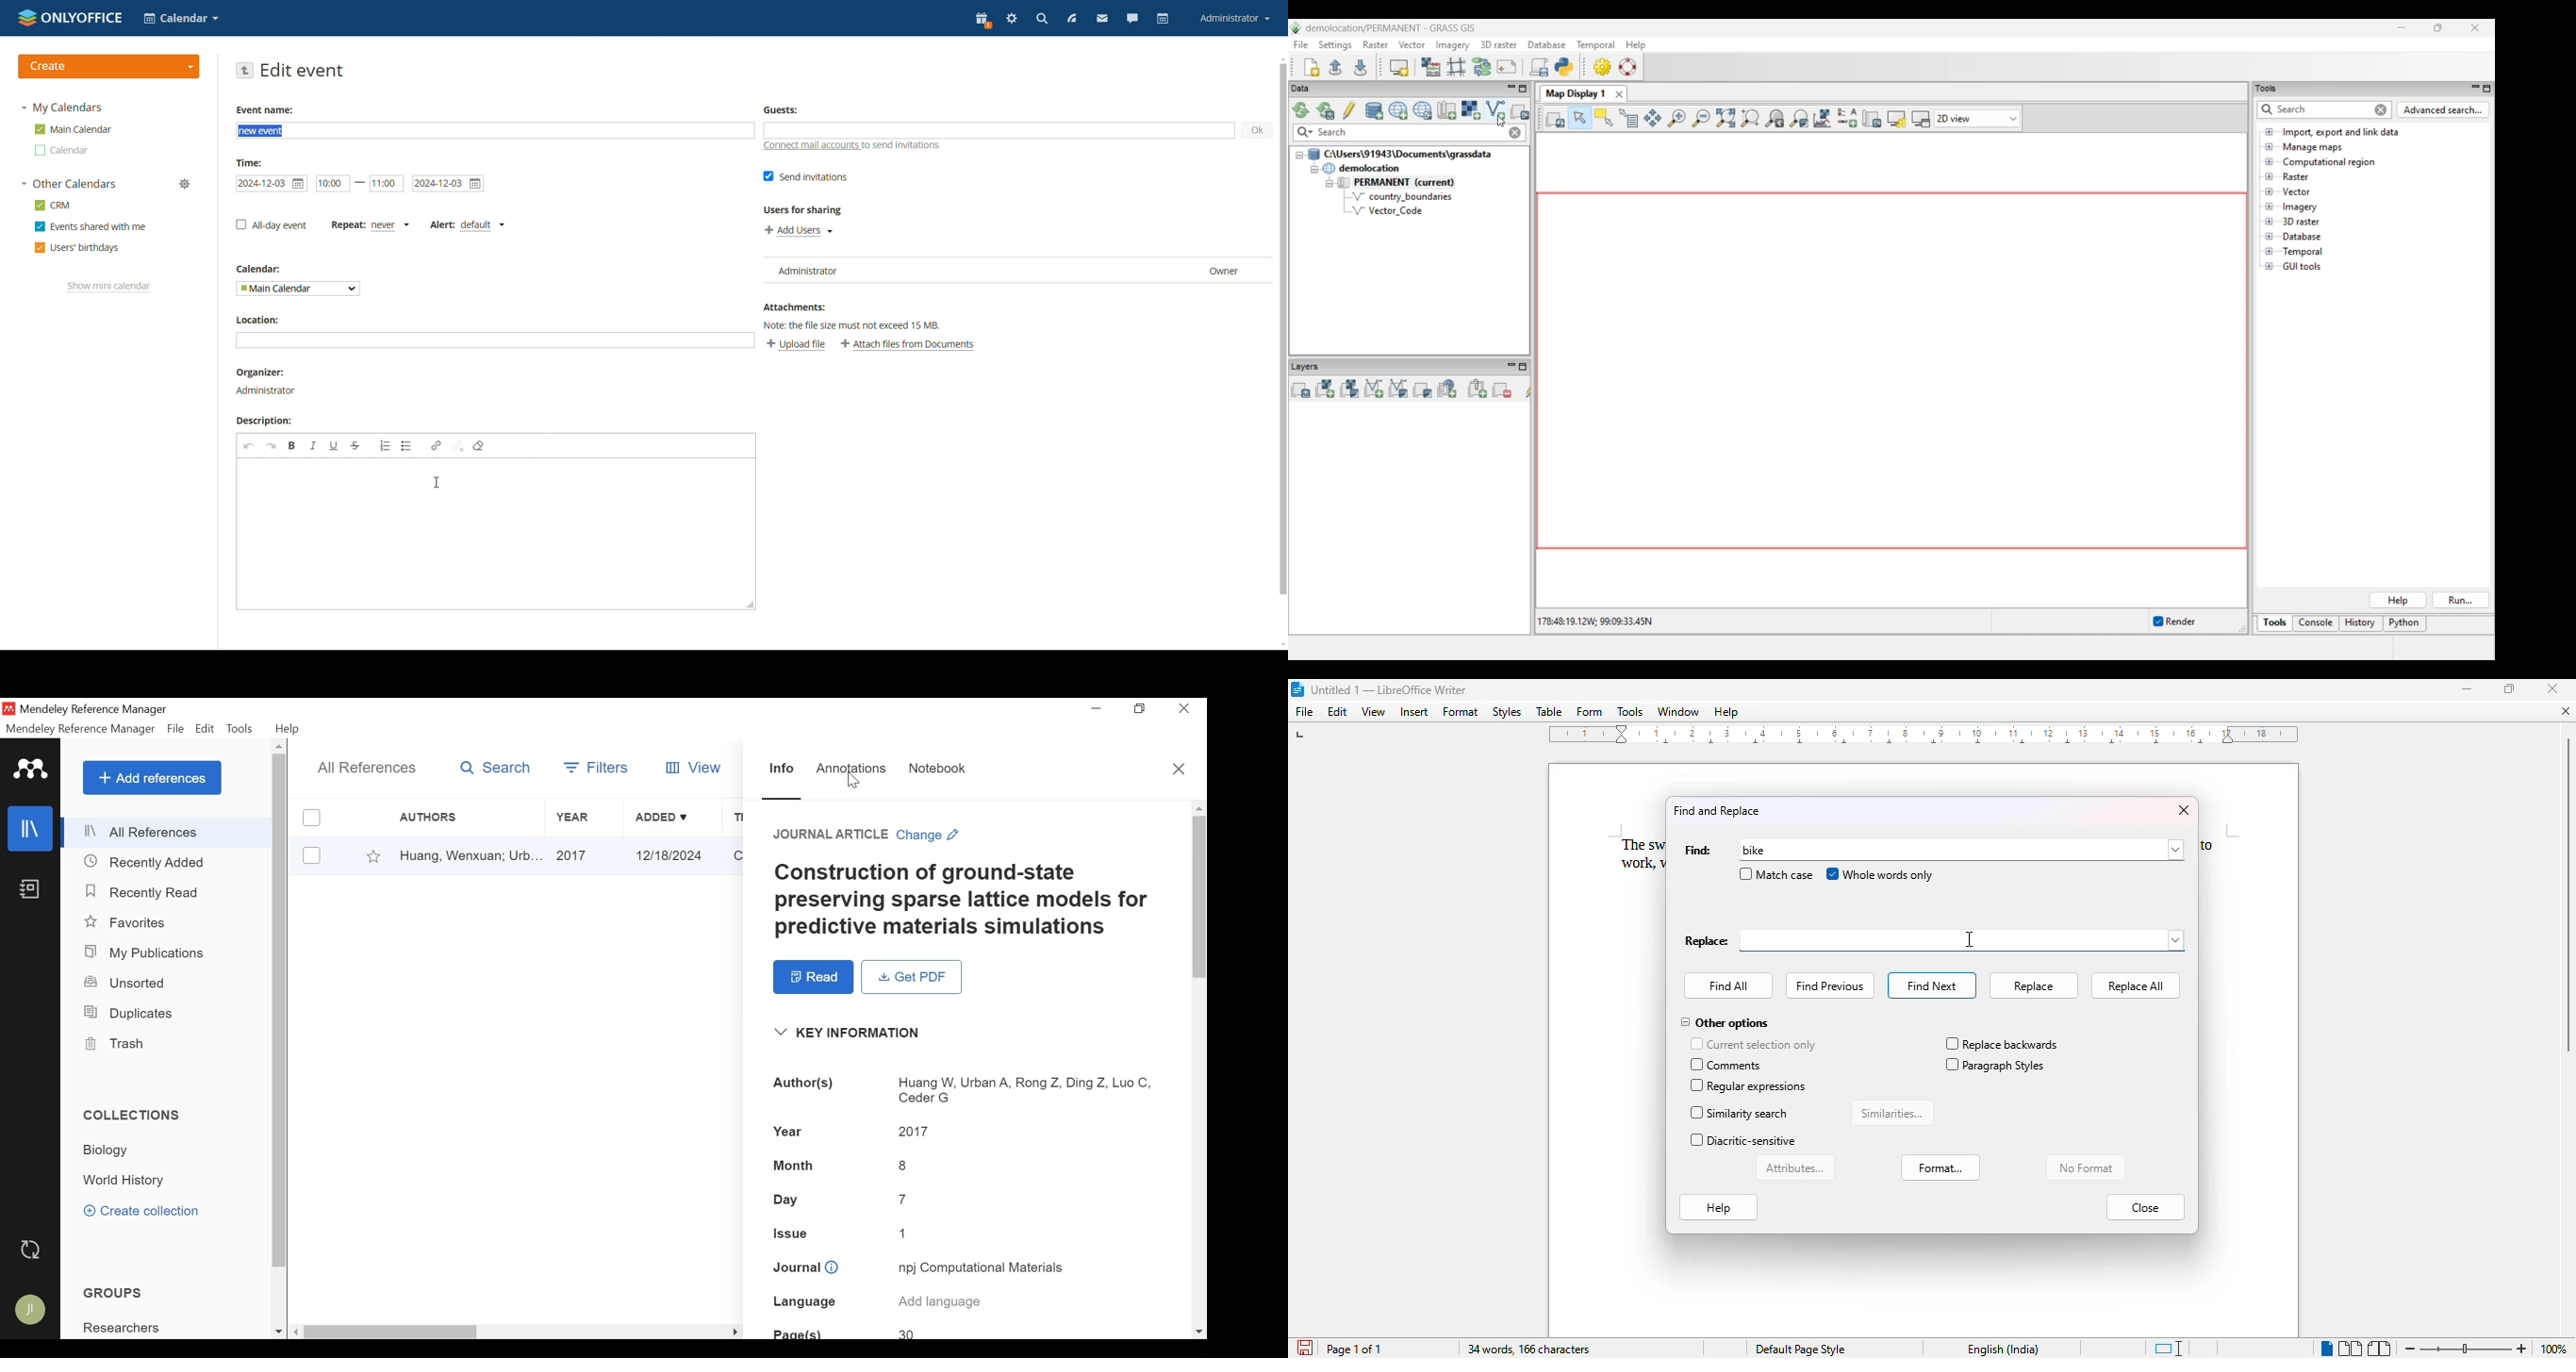 Image resolution: width=2576 pixels, height=1372 pixels. What do you see at coordinates (1719, 1208) in the screenshot?
I see `help` at bounding box center [1719, 1208].